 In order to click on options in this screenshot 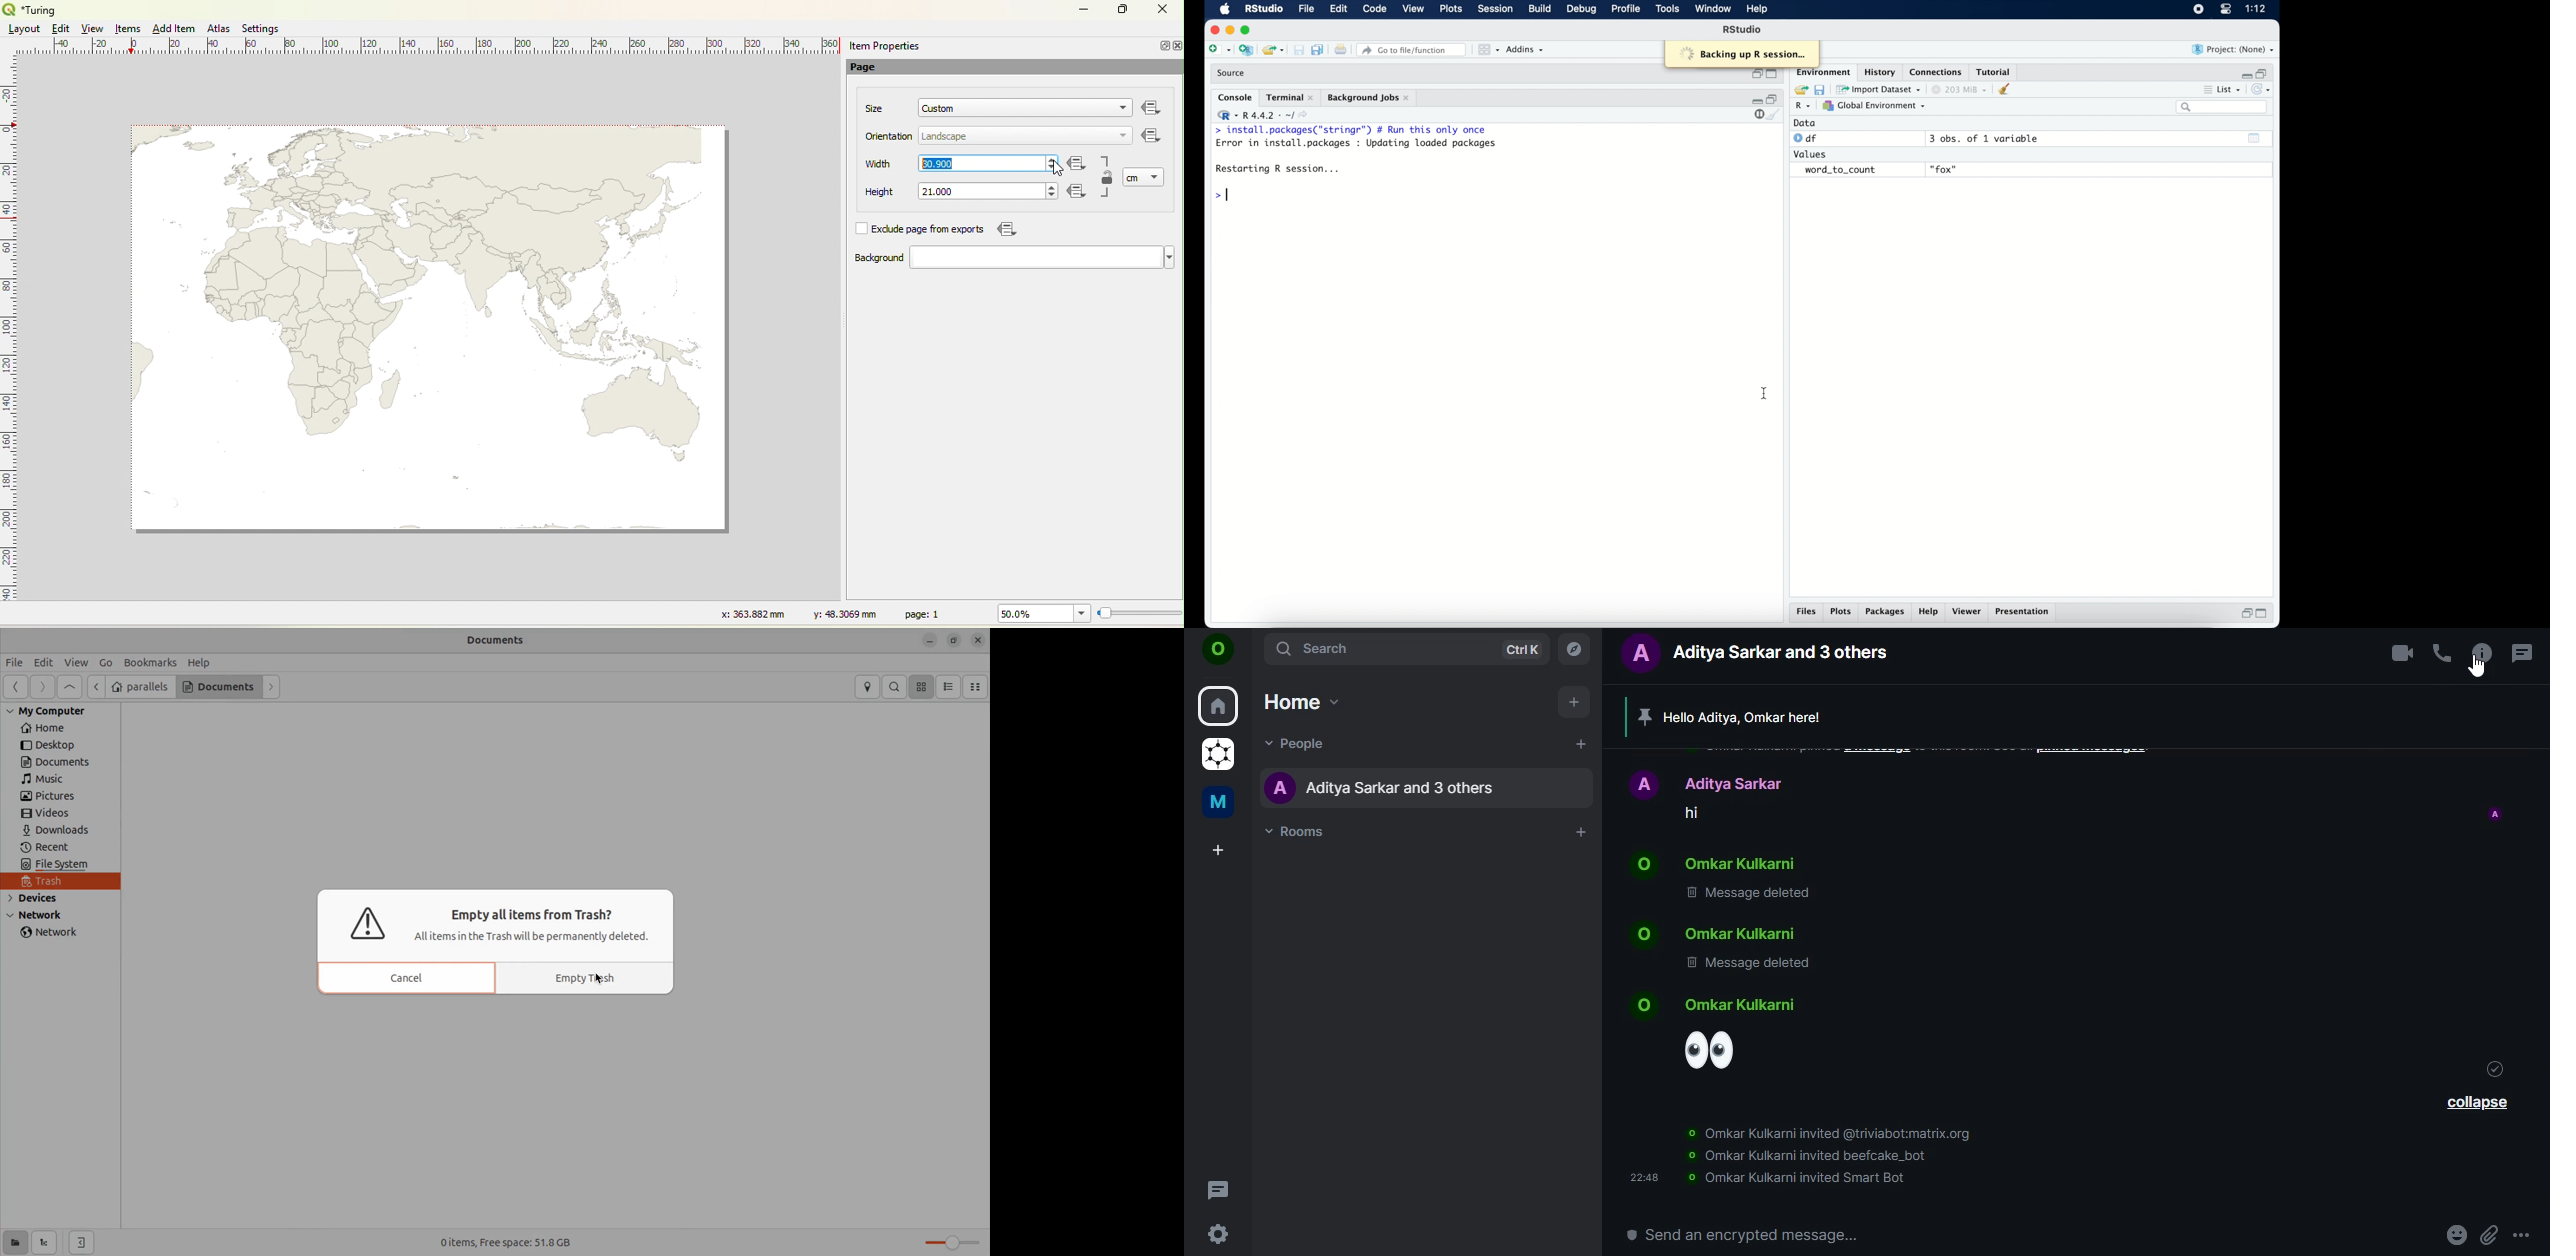, I will do `click(2523, 1234)`.